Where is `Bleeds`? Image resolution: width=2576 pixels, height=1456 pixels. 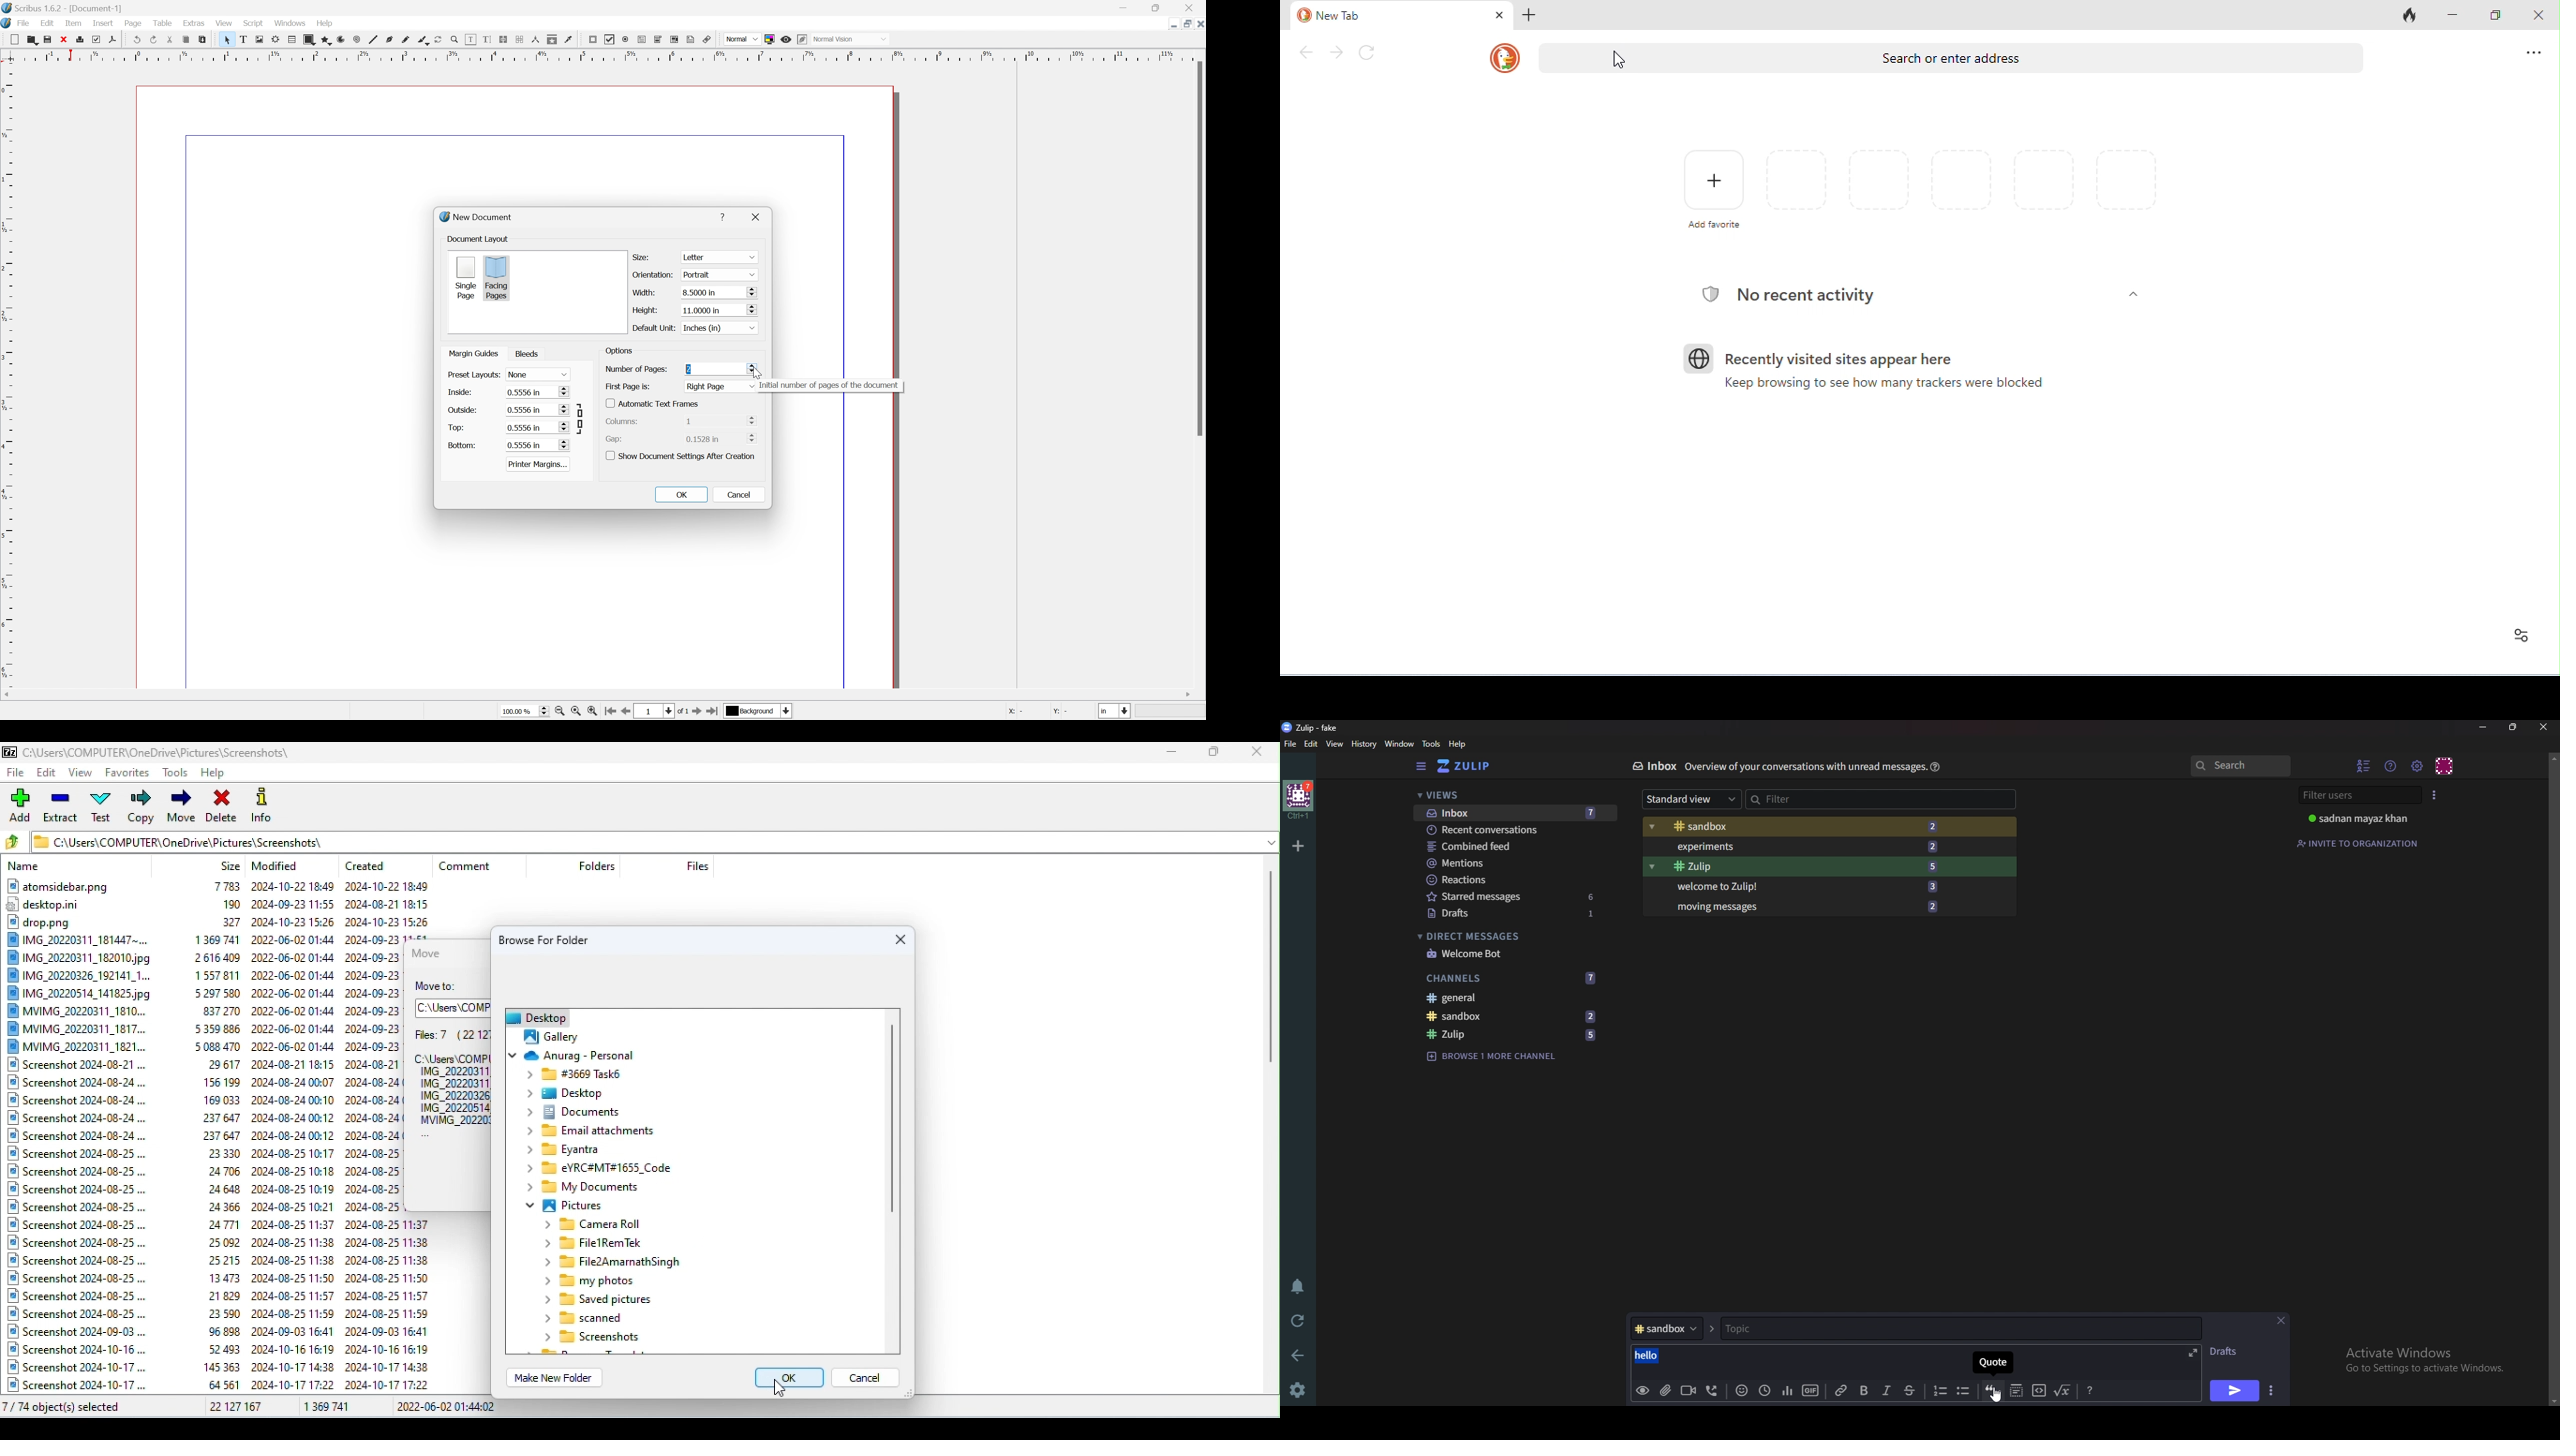 Bleeds is located at coordinates (530, 354).